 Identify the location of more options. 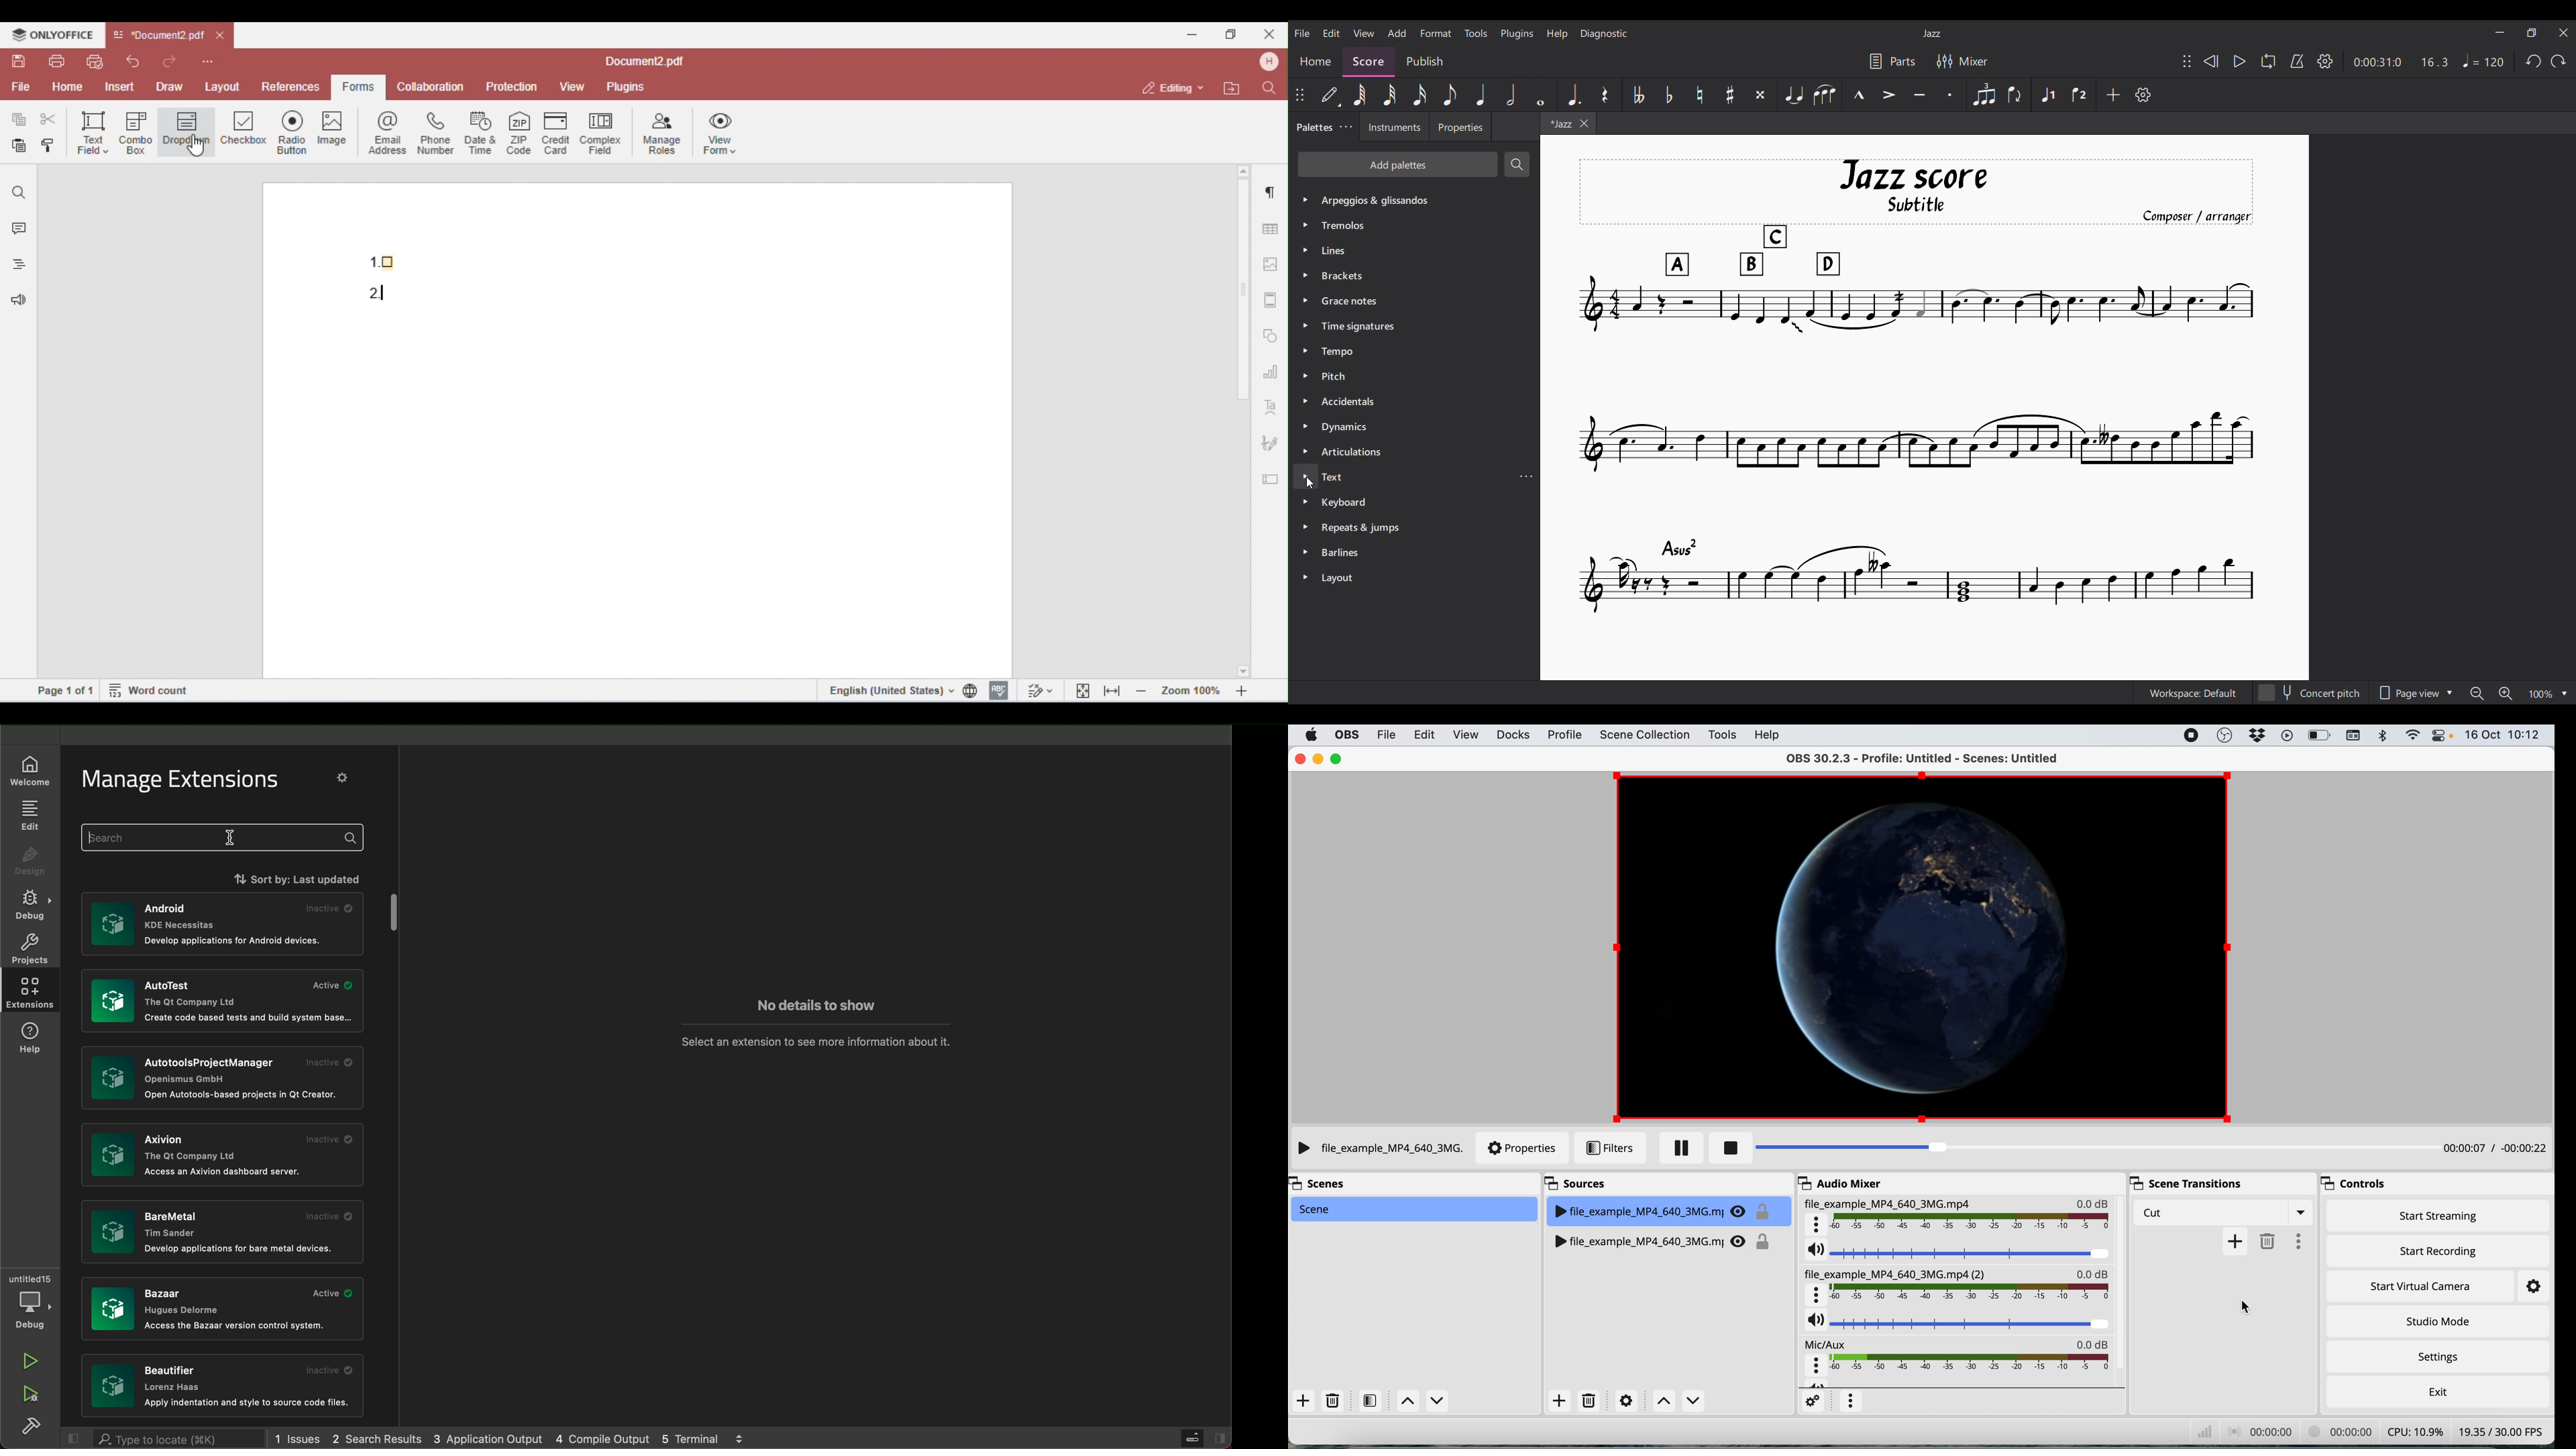
(1848, 1402).